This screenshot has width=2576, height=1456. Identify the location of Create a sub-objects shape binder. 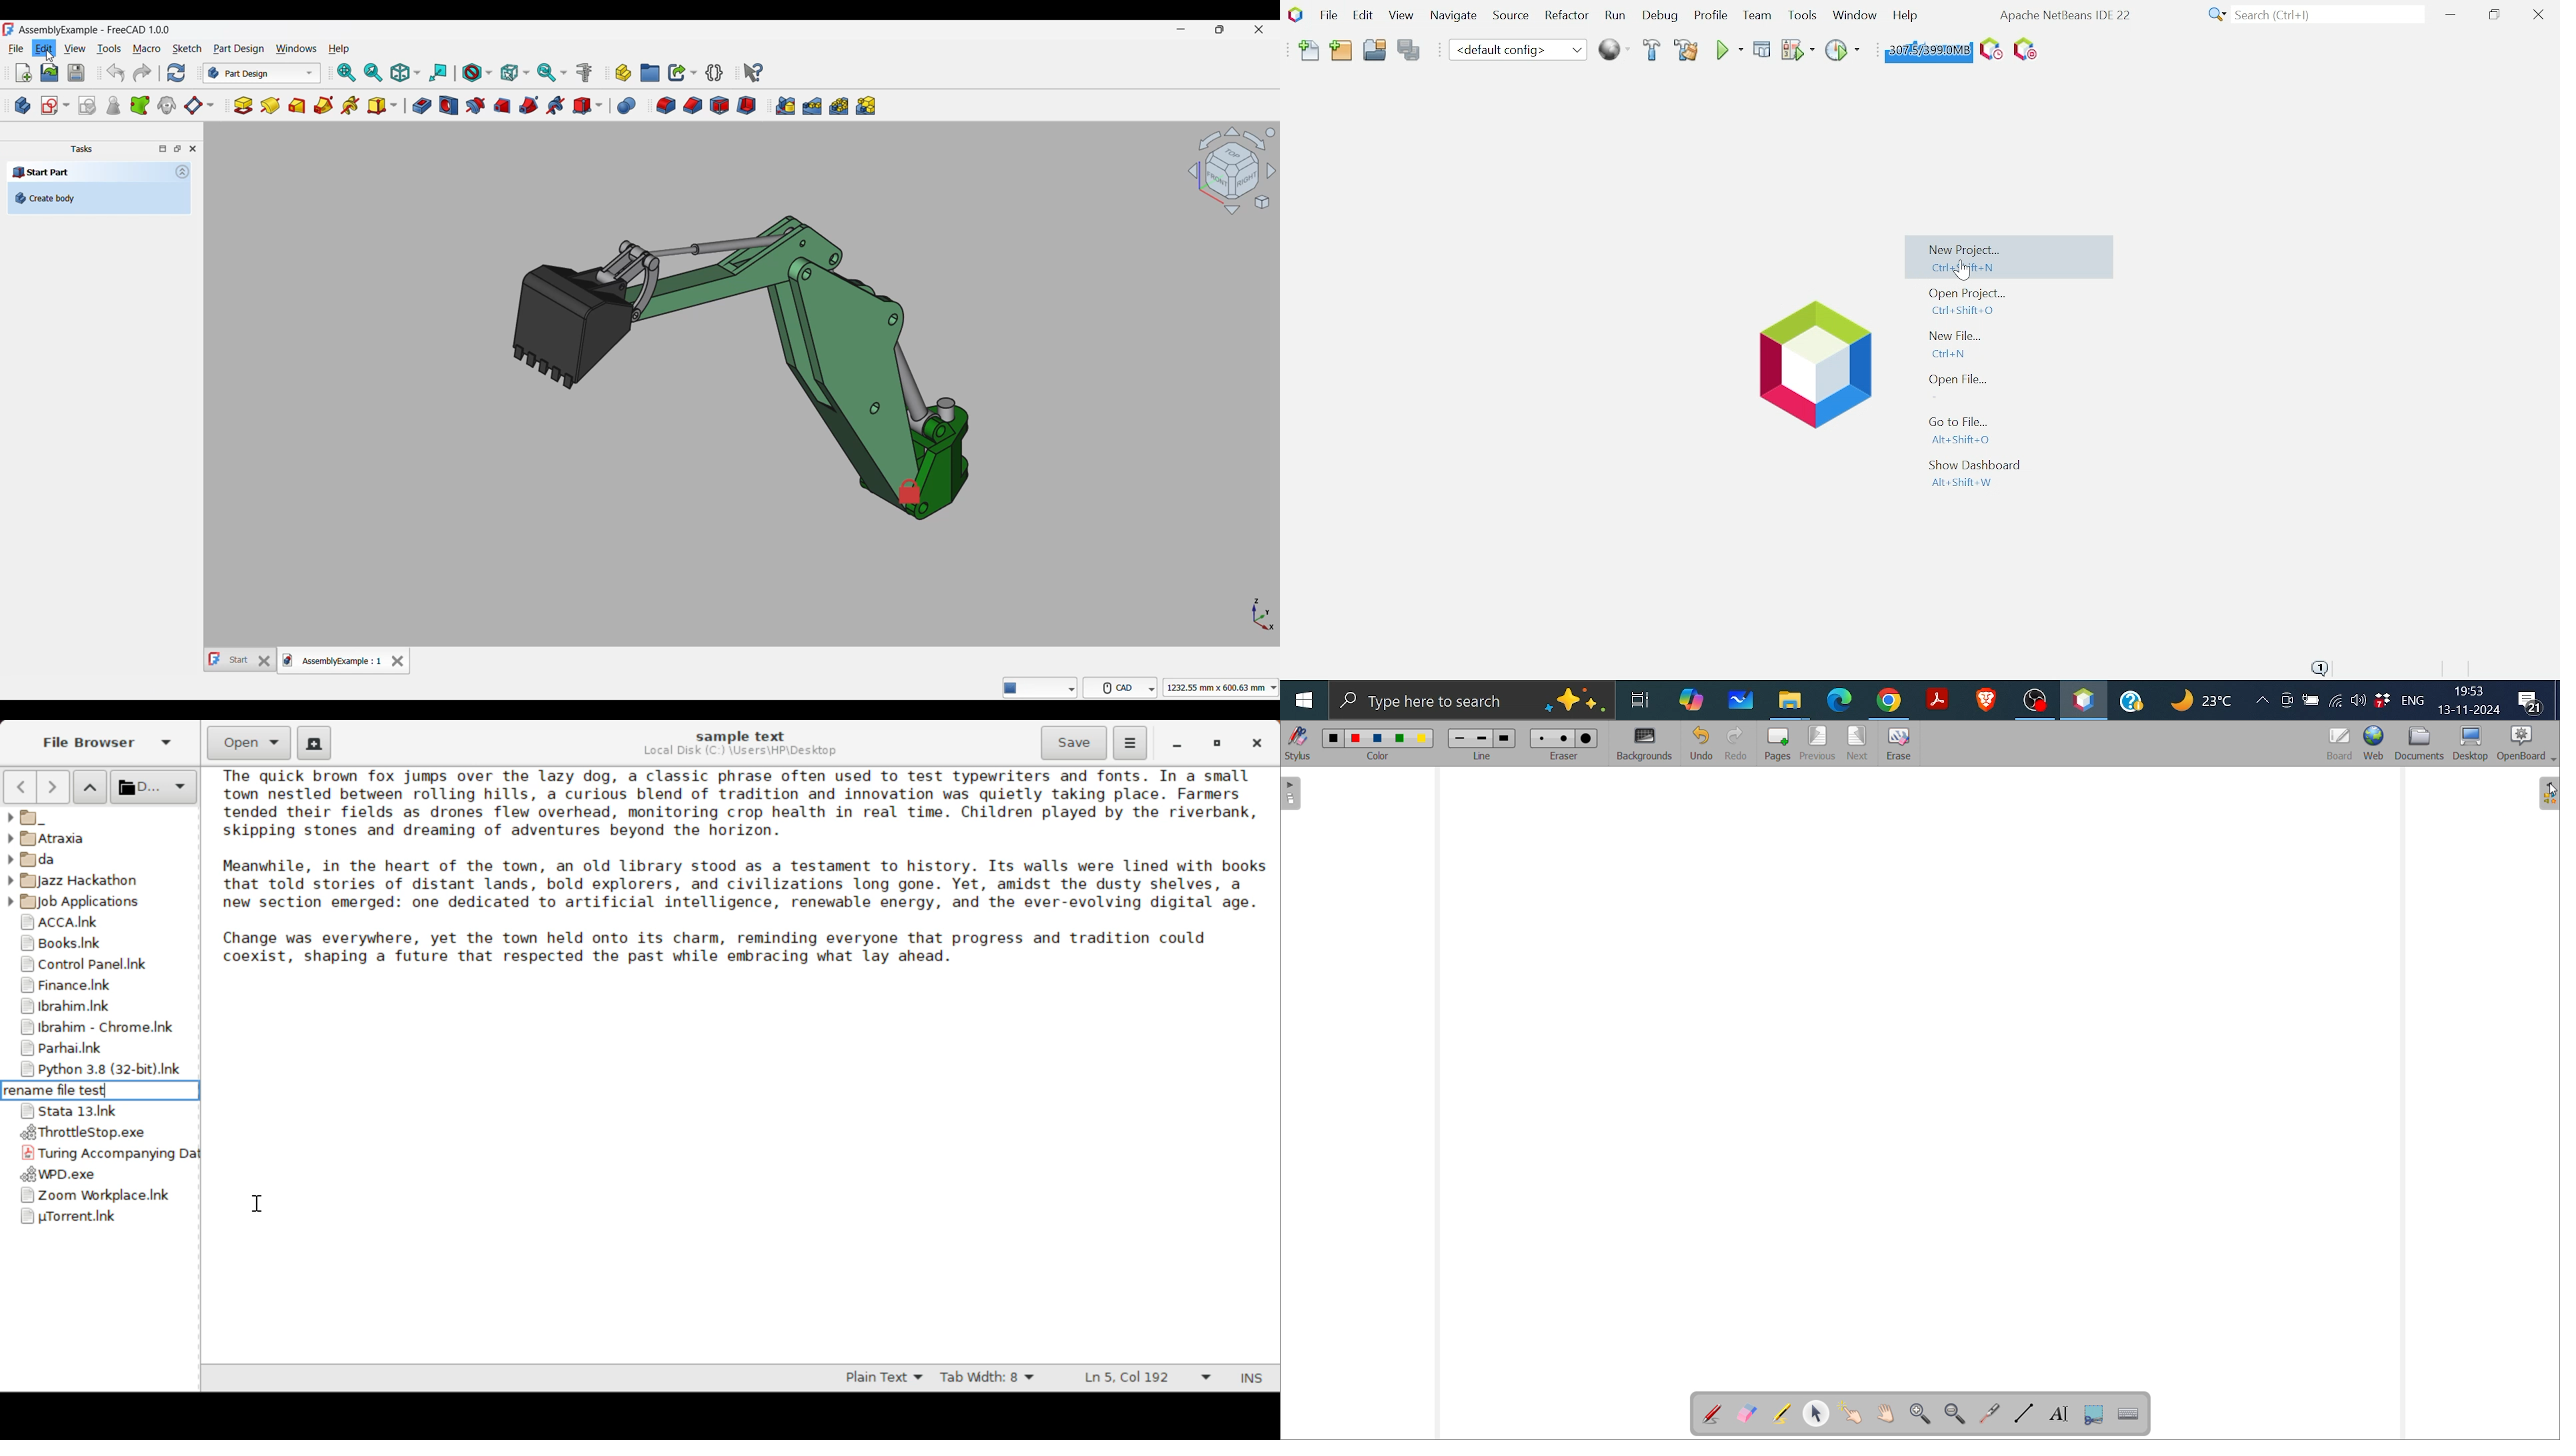
(139, 105).